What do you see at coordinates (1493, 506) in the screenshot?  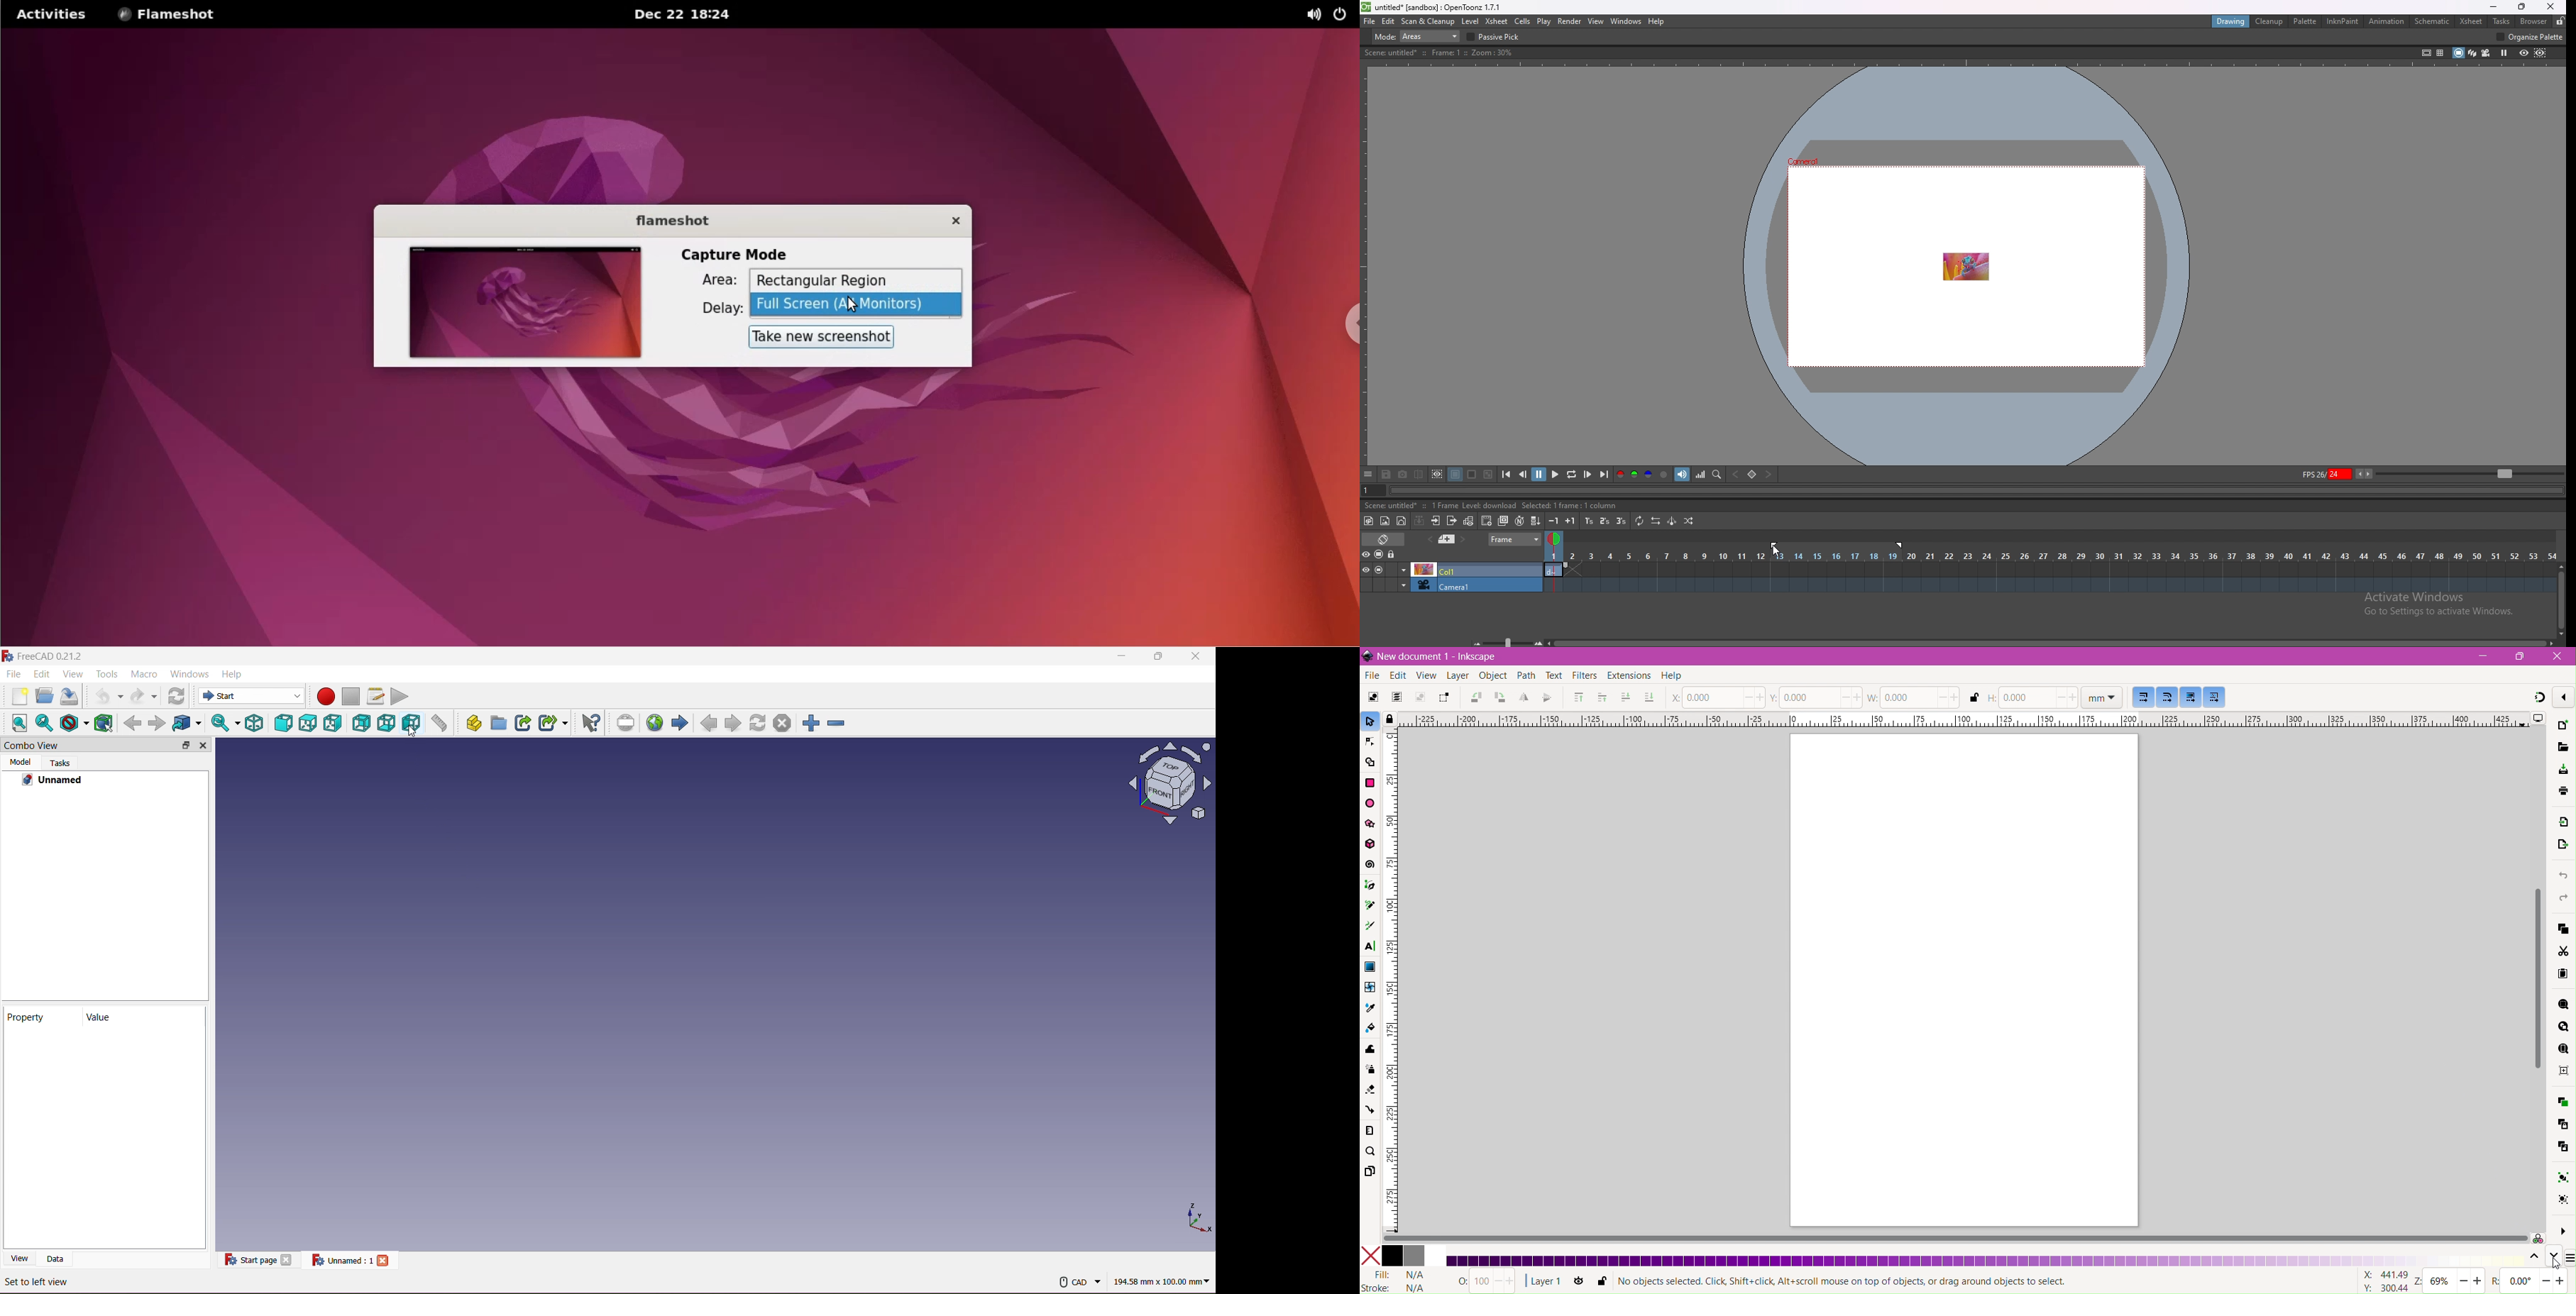 I see `description` at bounding box center [1493, 506].